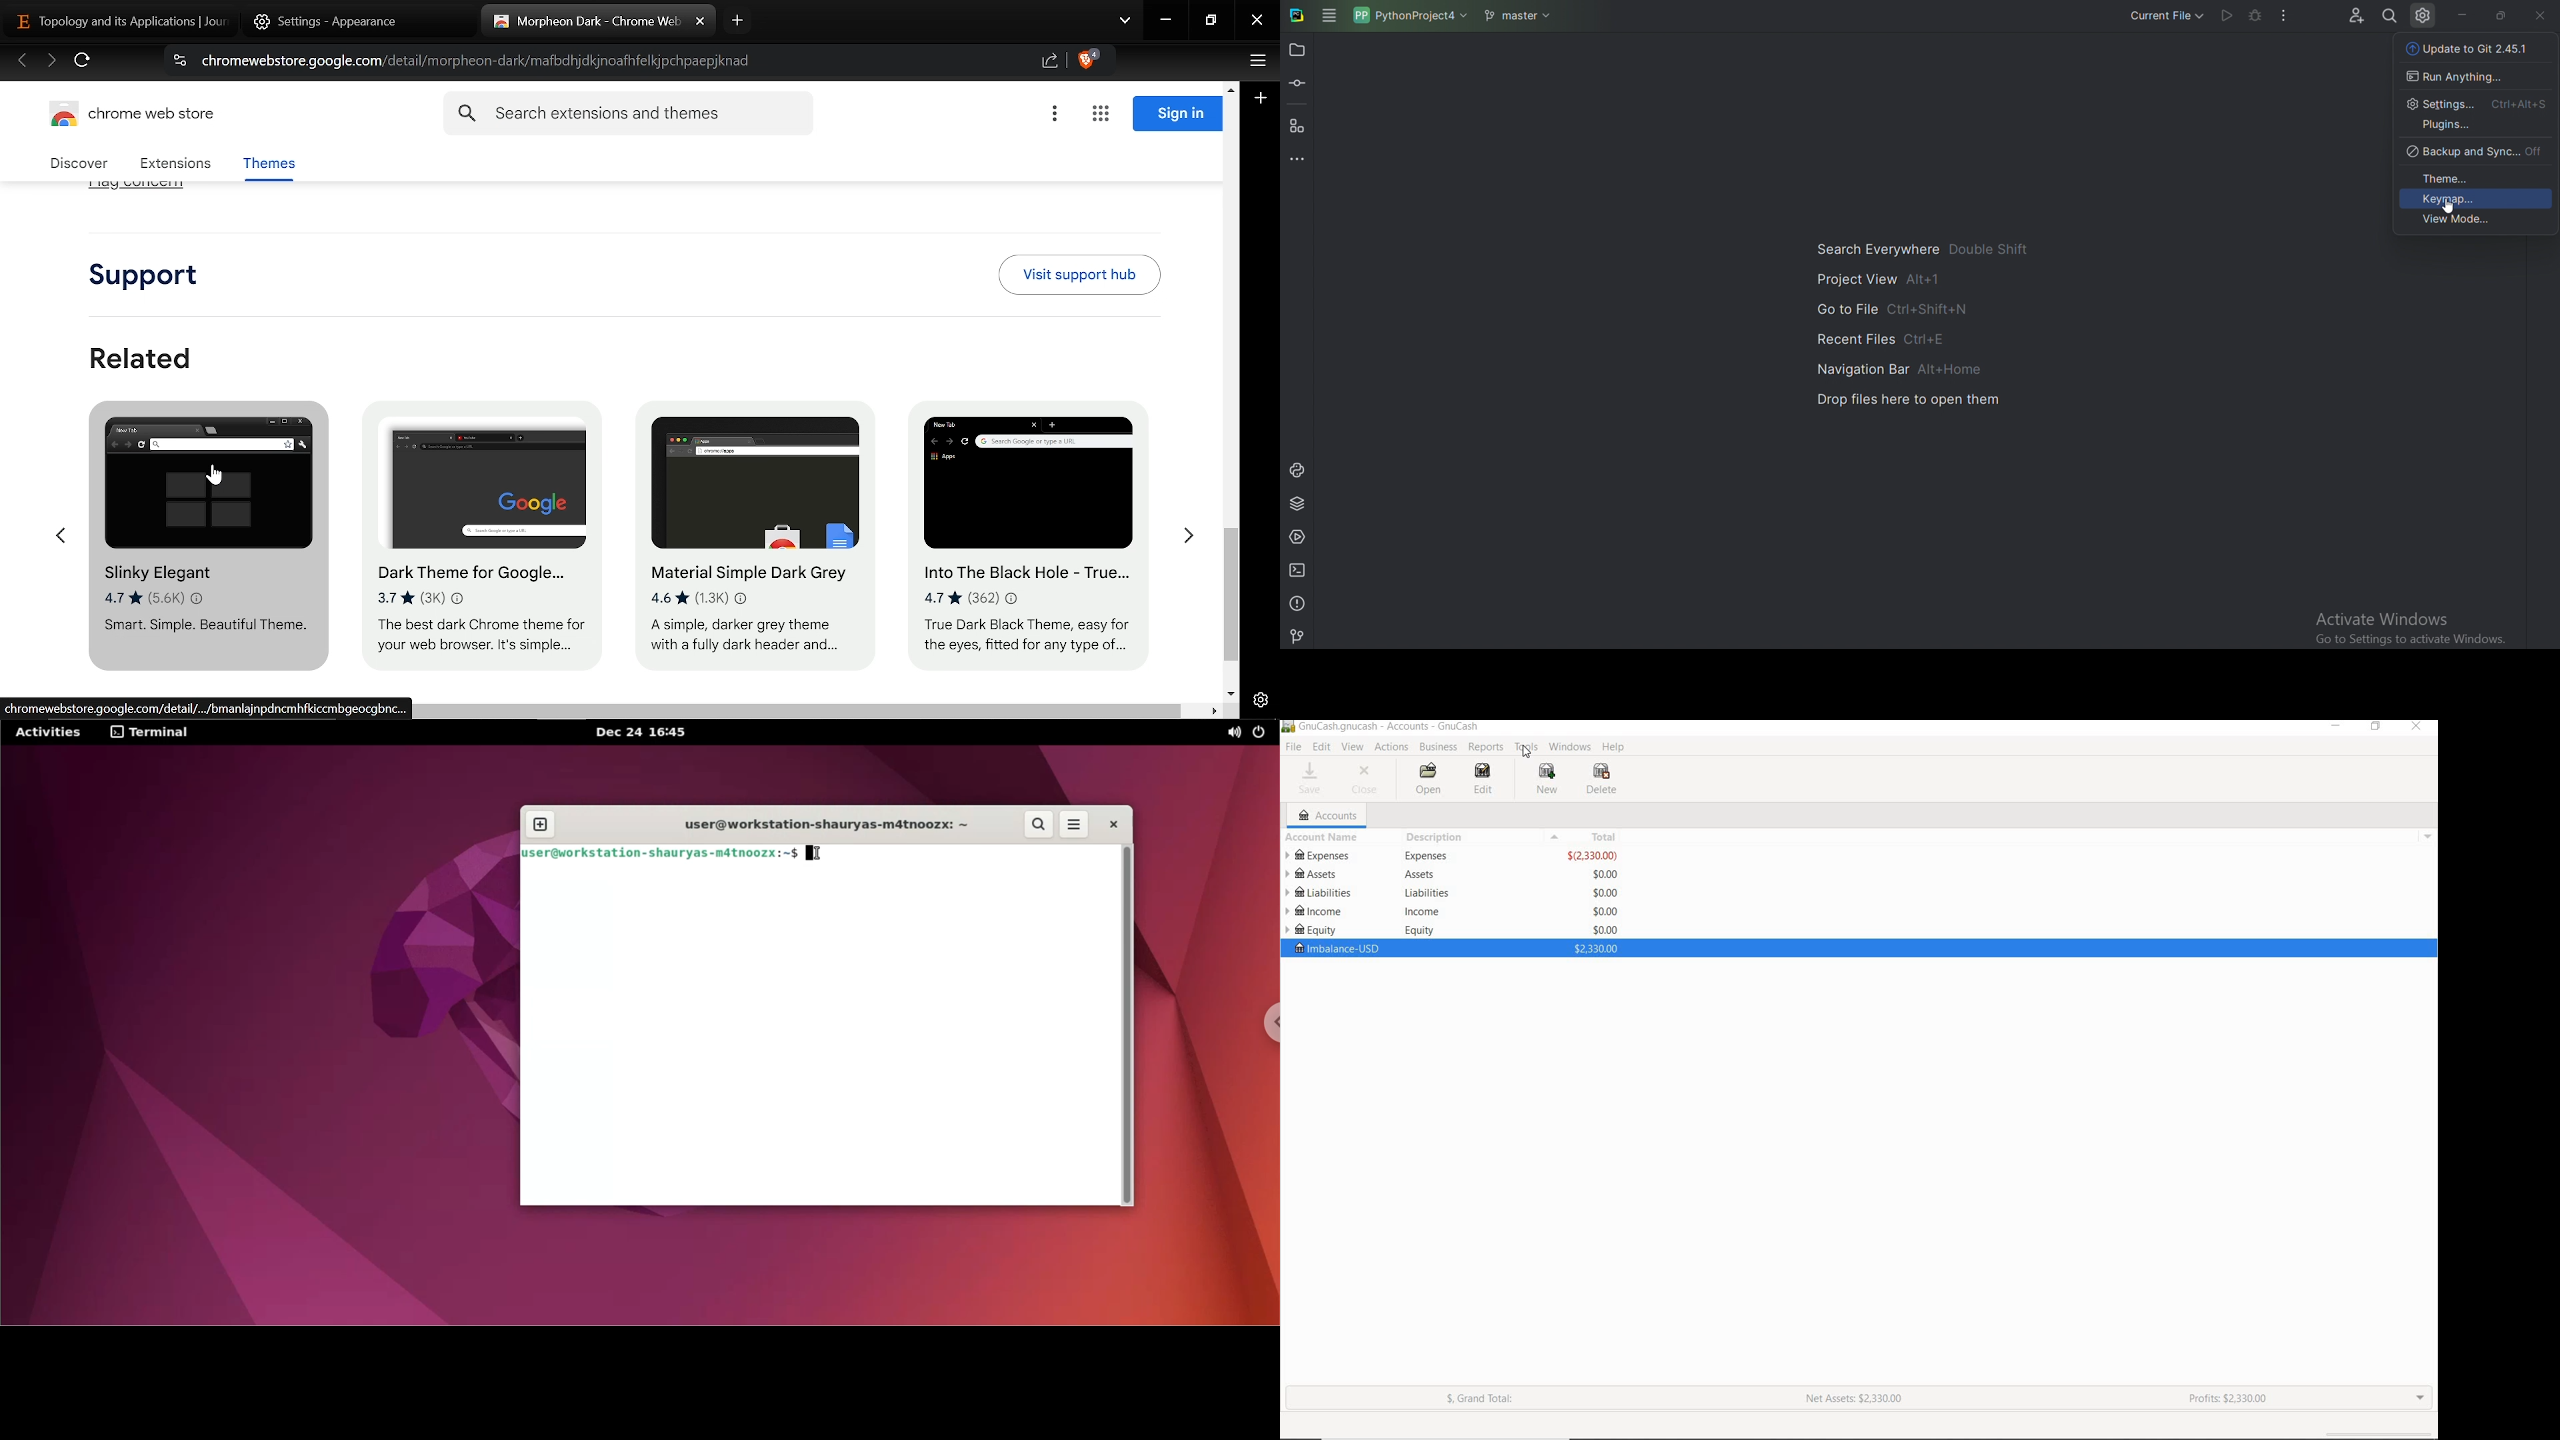 This screenshot has width=2576, height=1456. I want to click on ACCOUNT NAME, so click(1449, 837).